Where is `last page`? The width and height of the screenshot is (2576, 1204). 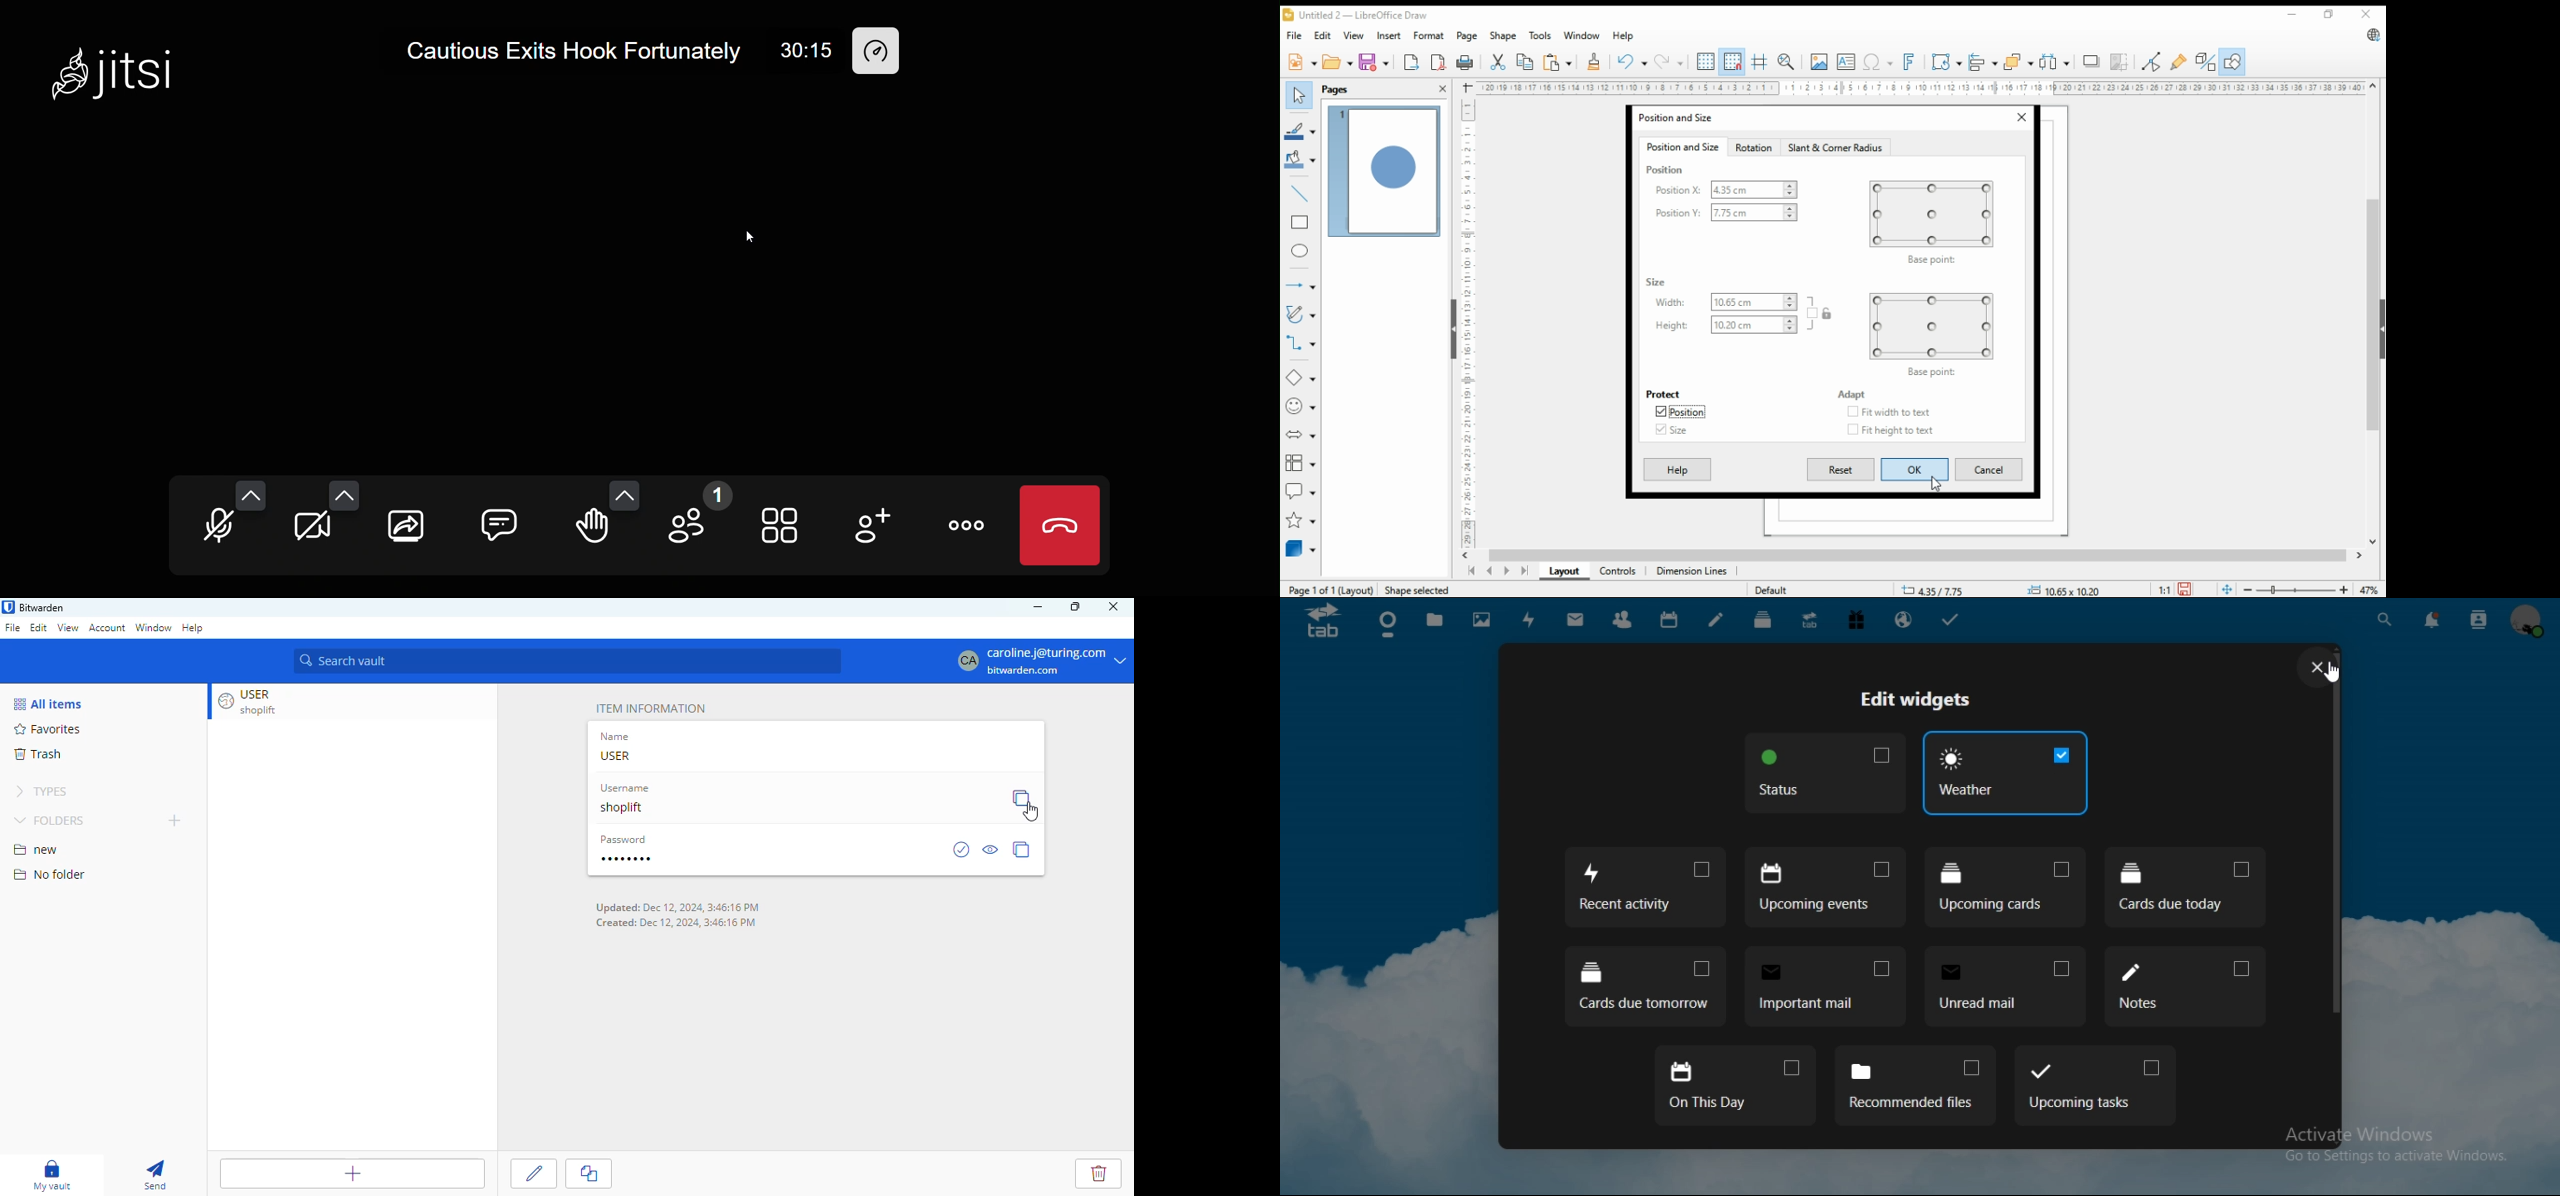
last page is located at coordinates (1523, 570).